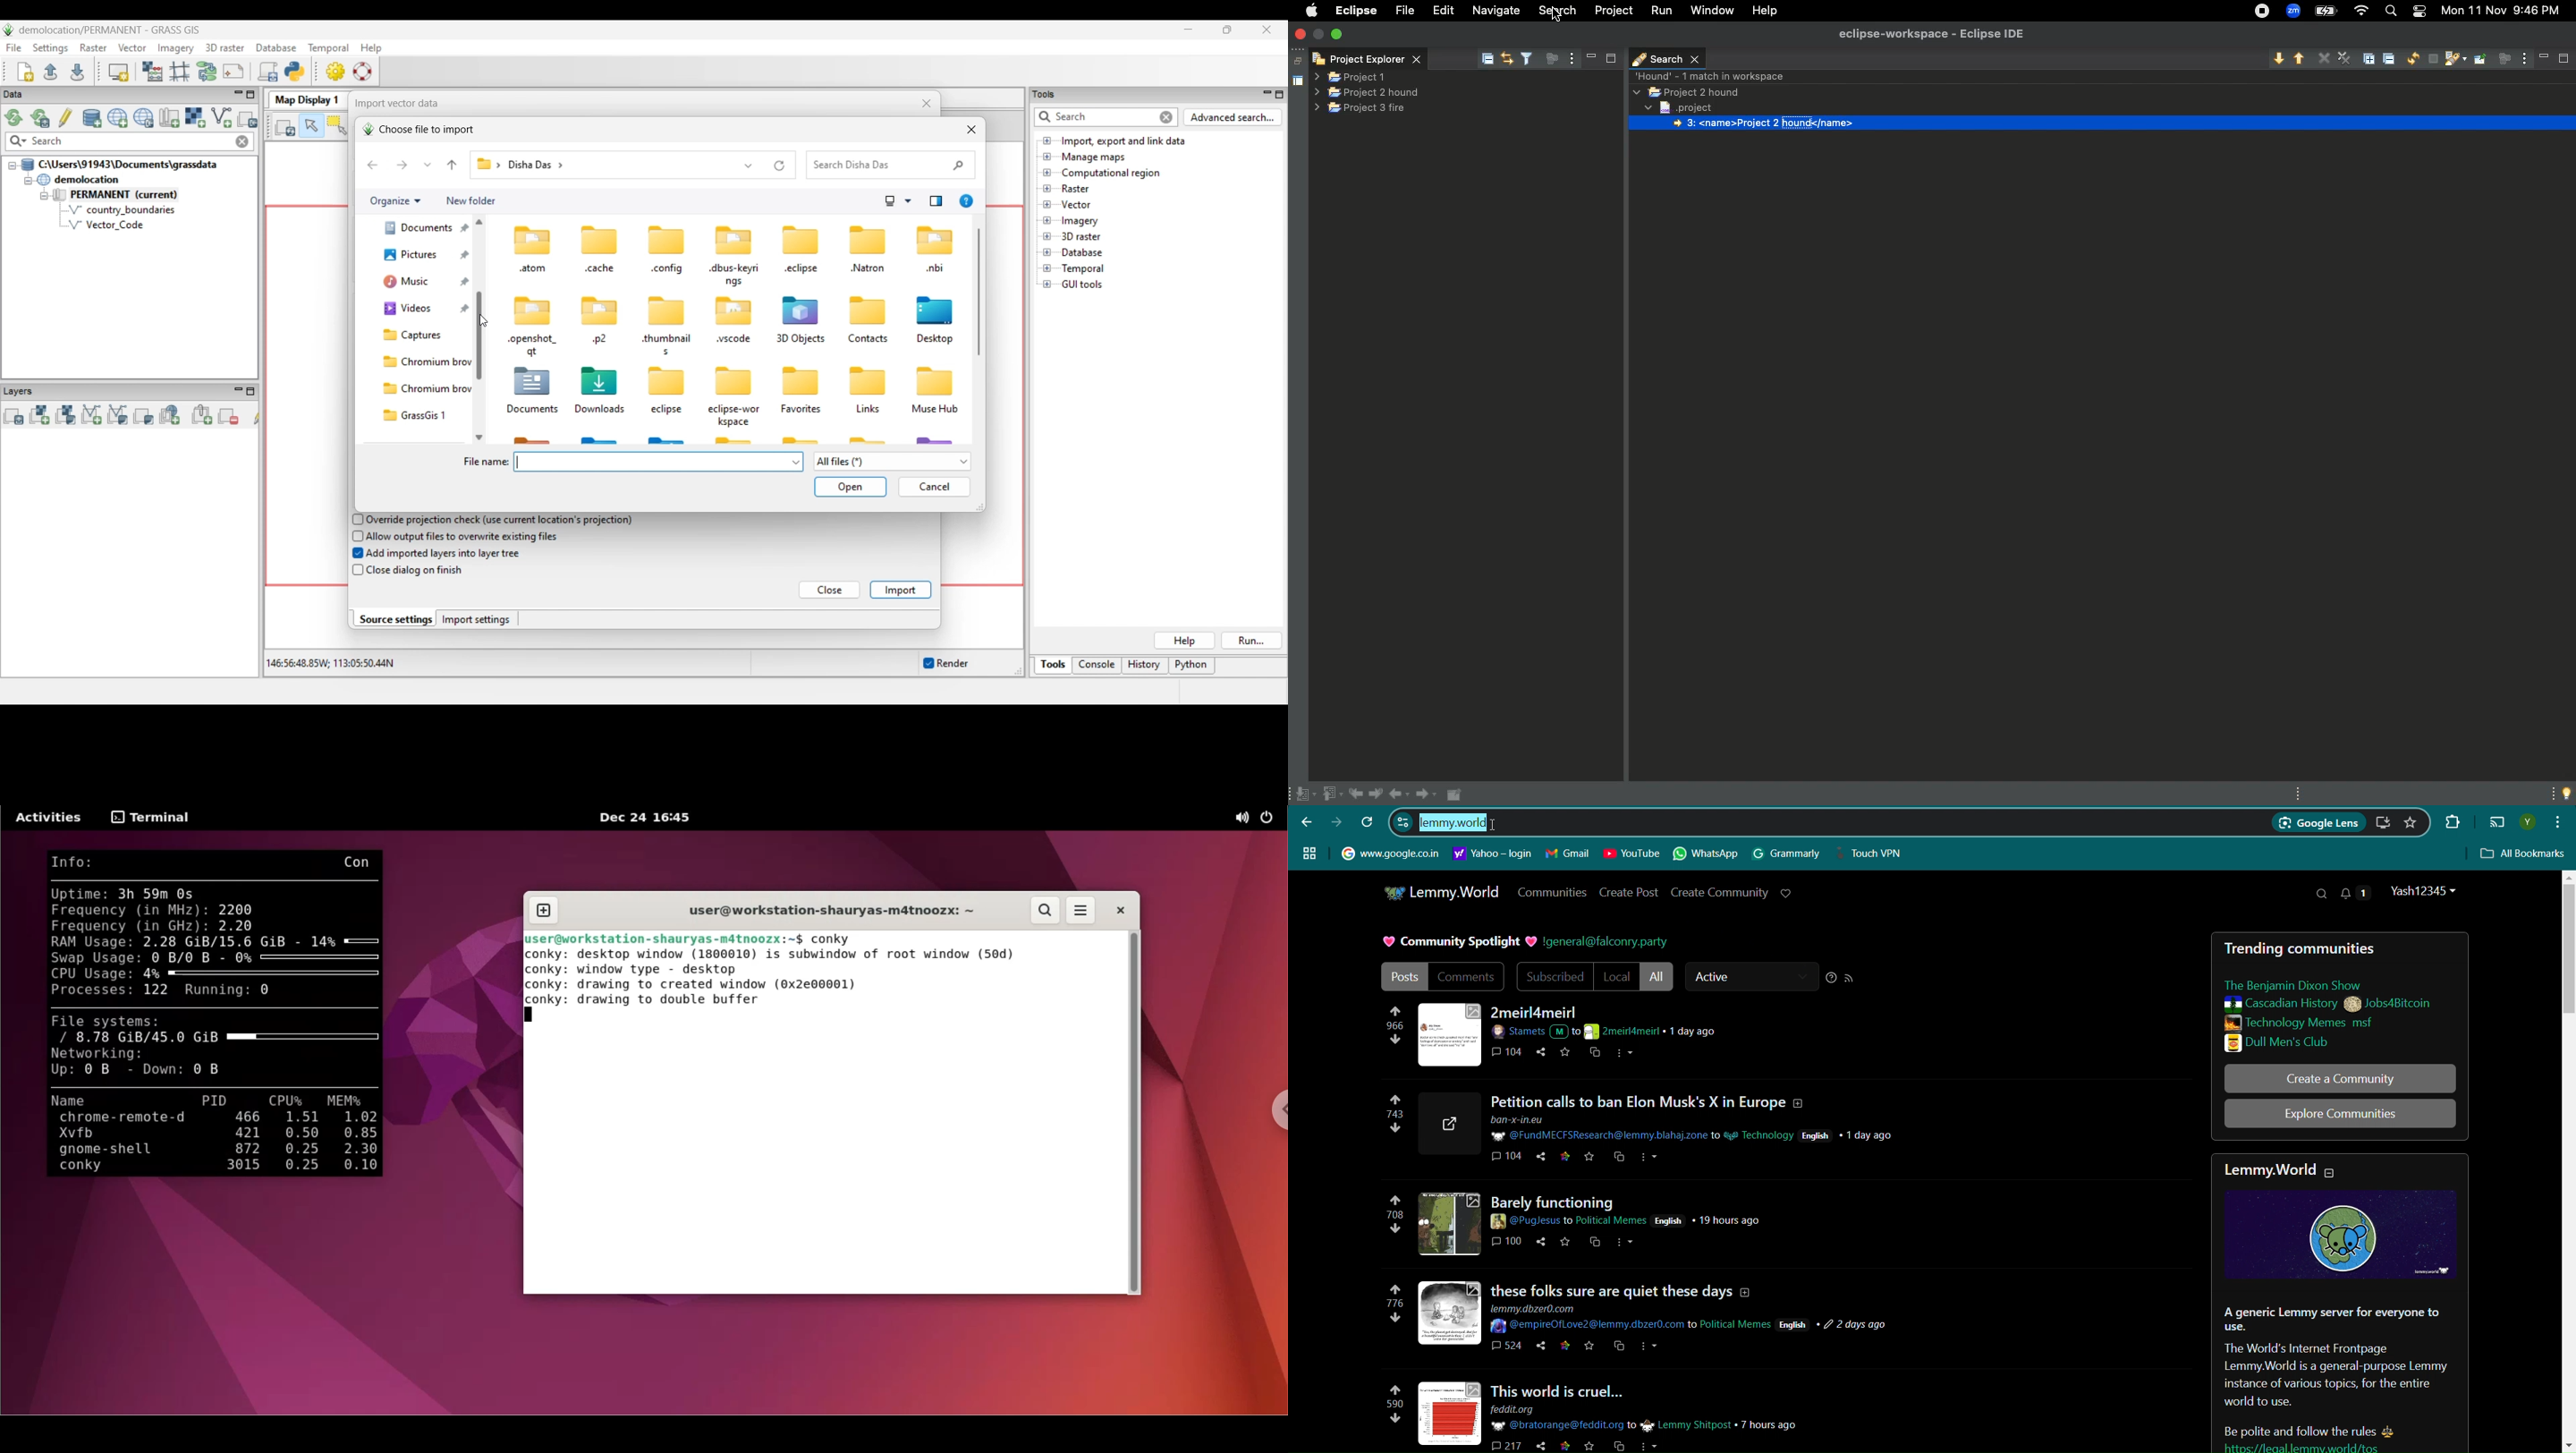 The height and width of the screenshot is (1456, 2576). Describe the element at coordinates (1564, 1243) in the screenshot. I see `star` at that location.